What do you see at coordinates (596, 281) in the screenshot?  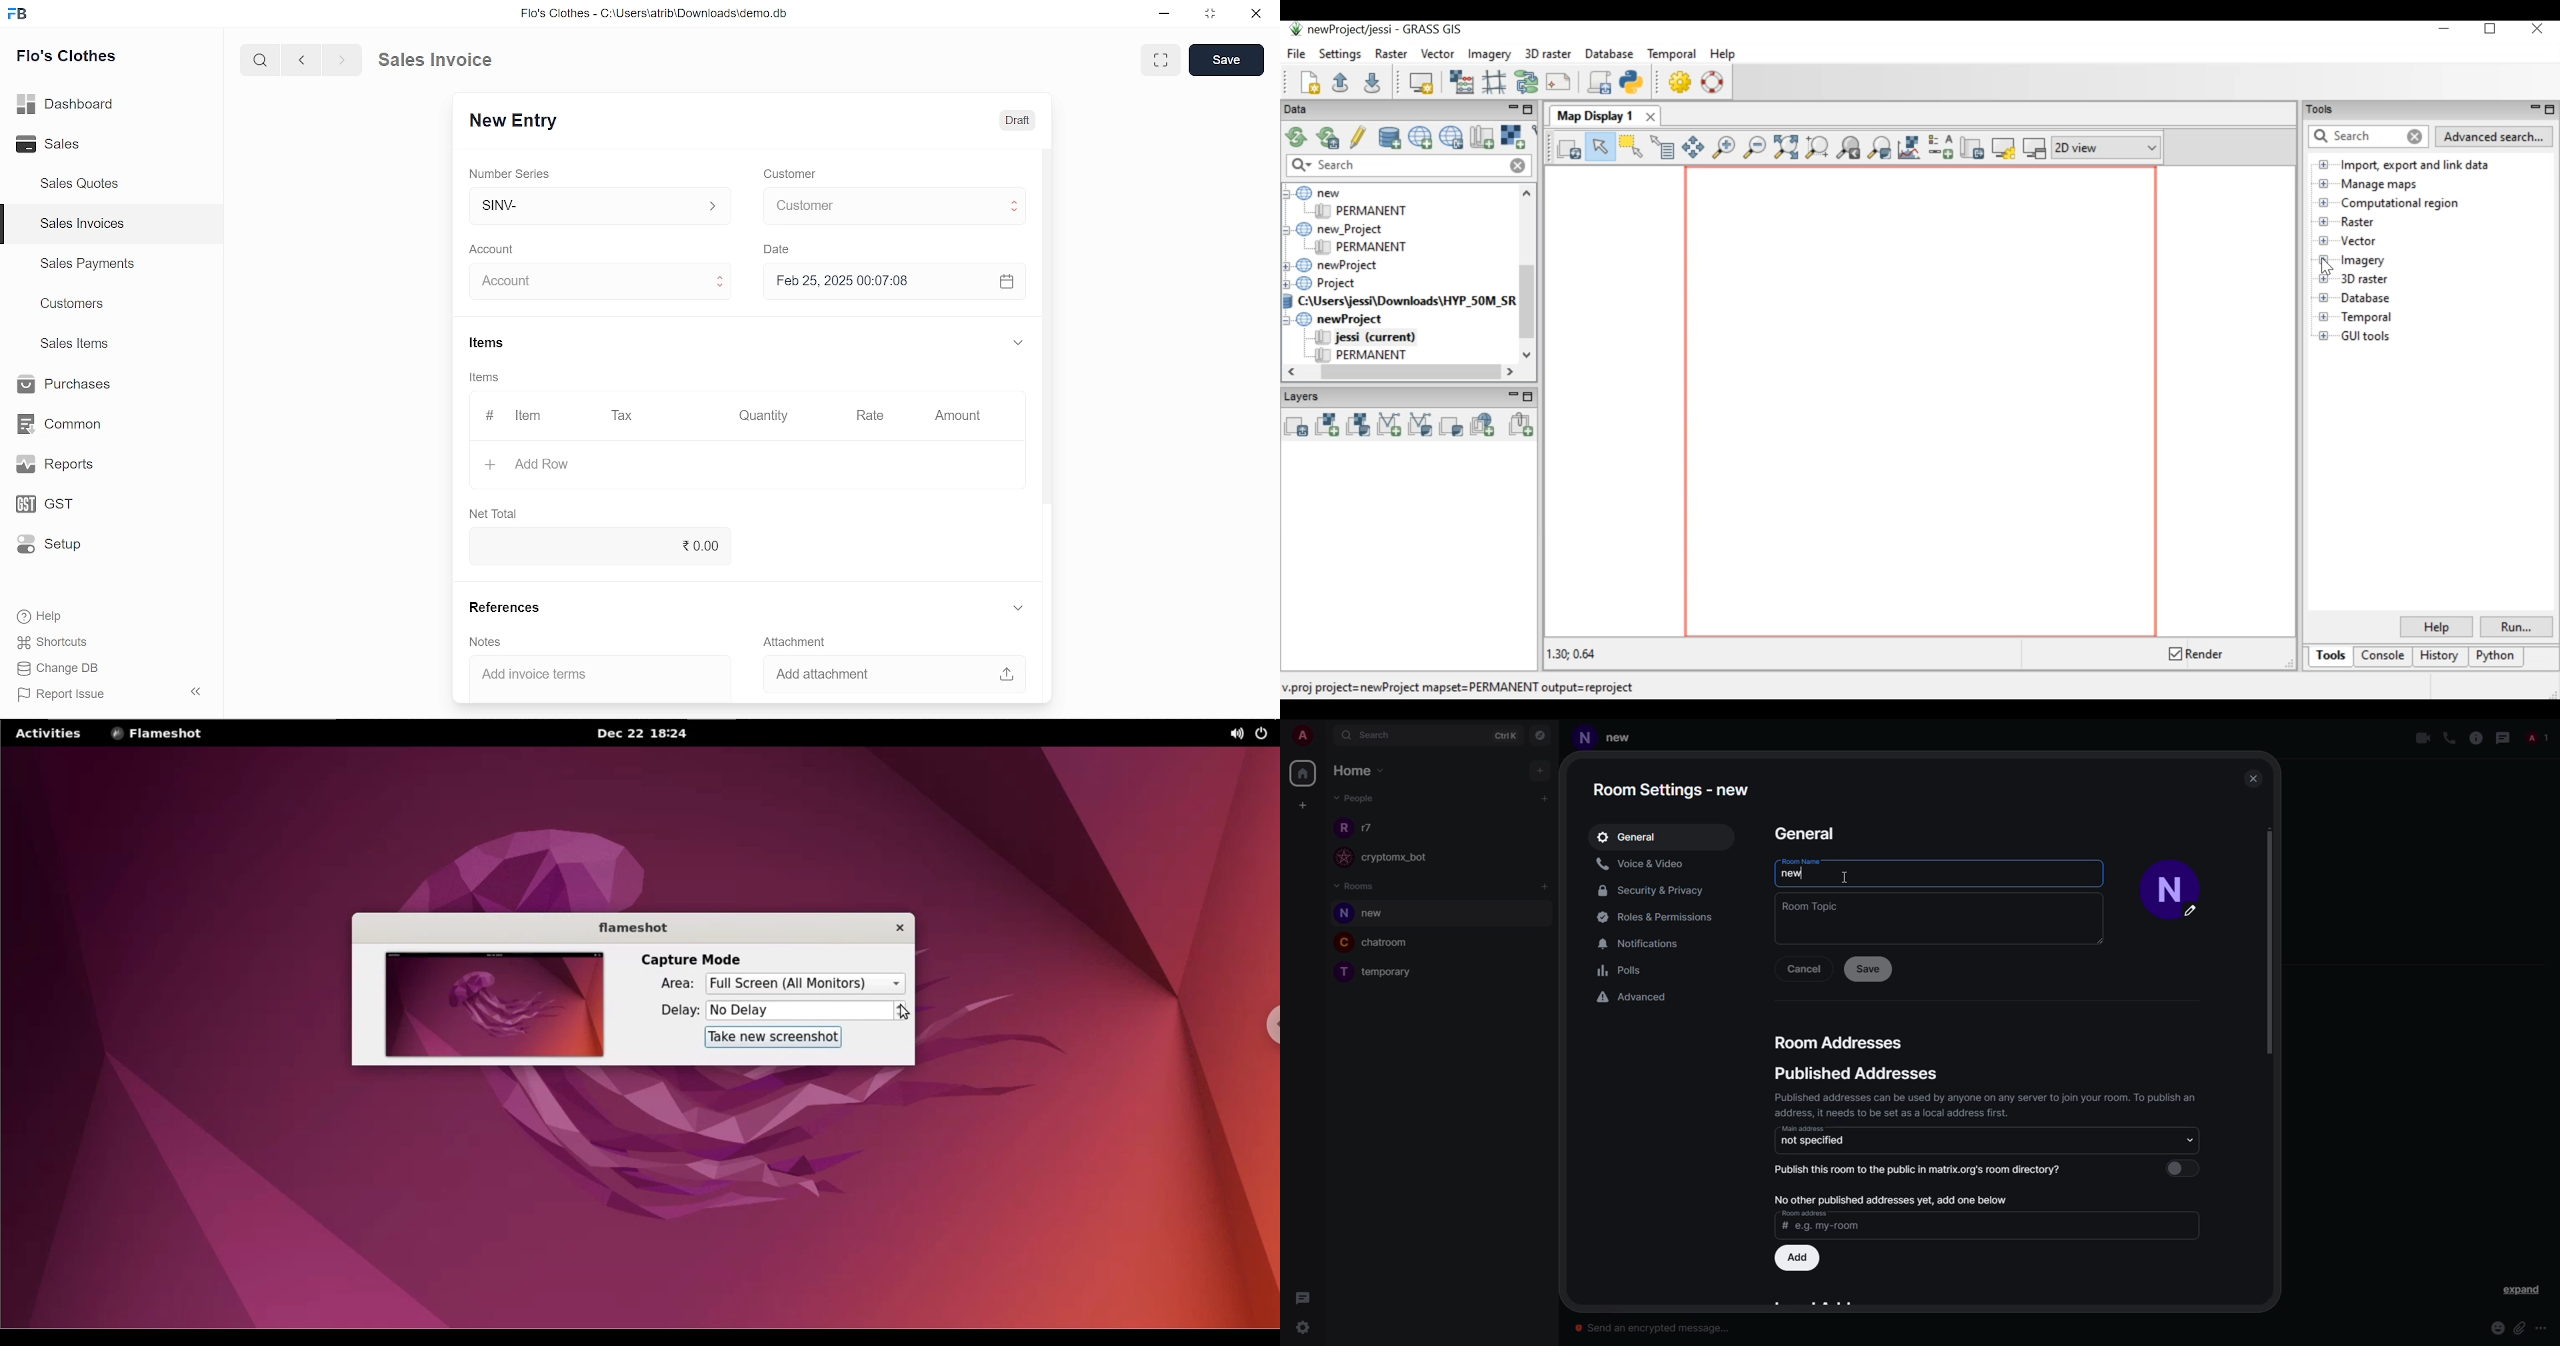 I see `Insert Account ` at bounding box center [596, 281].